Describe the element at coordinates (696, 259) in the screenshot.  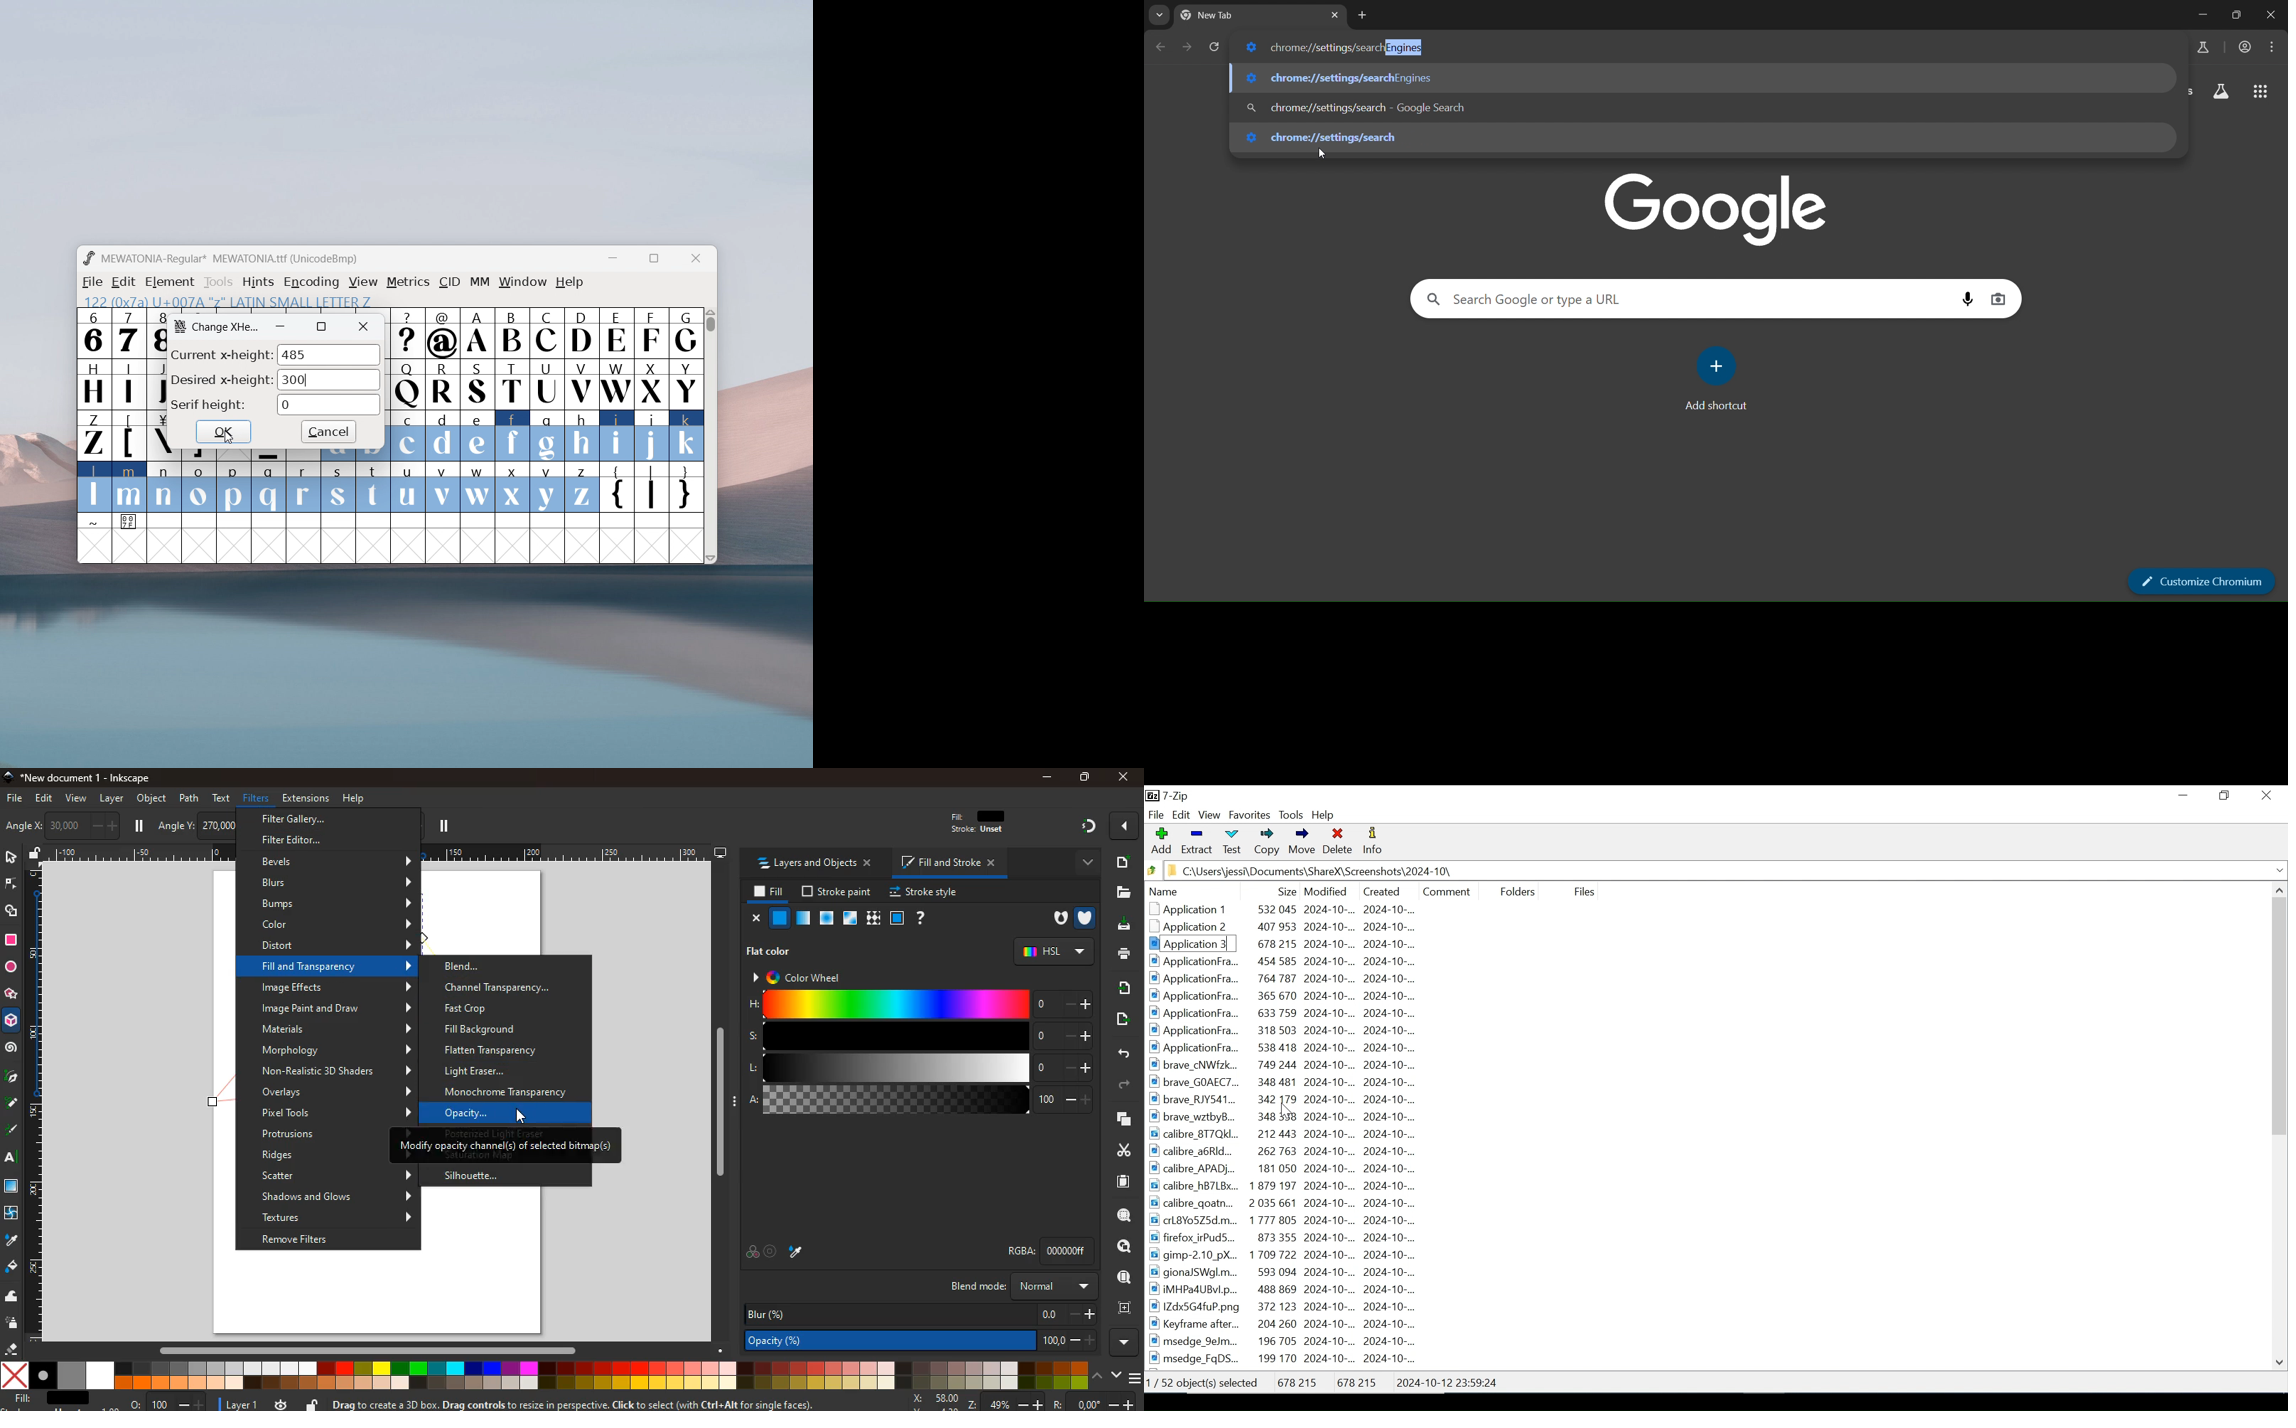
I see `close` at that location.